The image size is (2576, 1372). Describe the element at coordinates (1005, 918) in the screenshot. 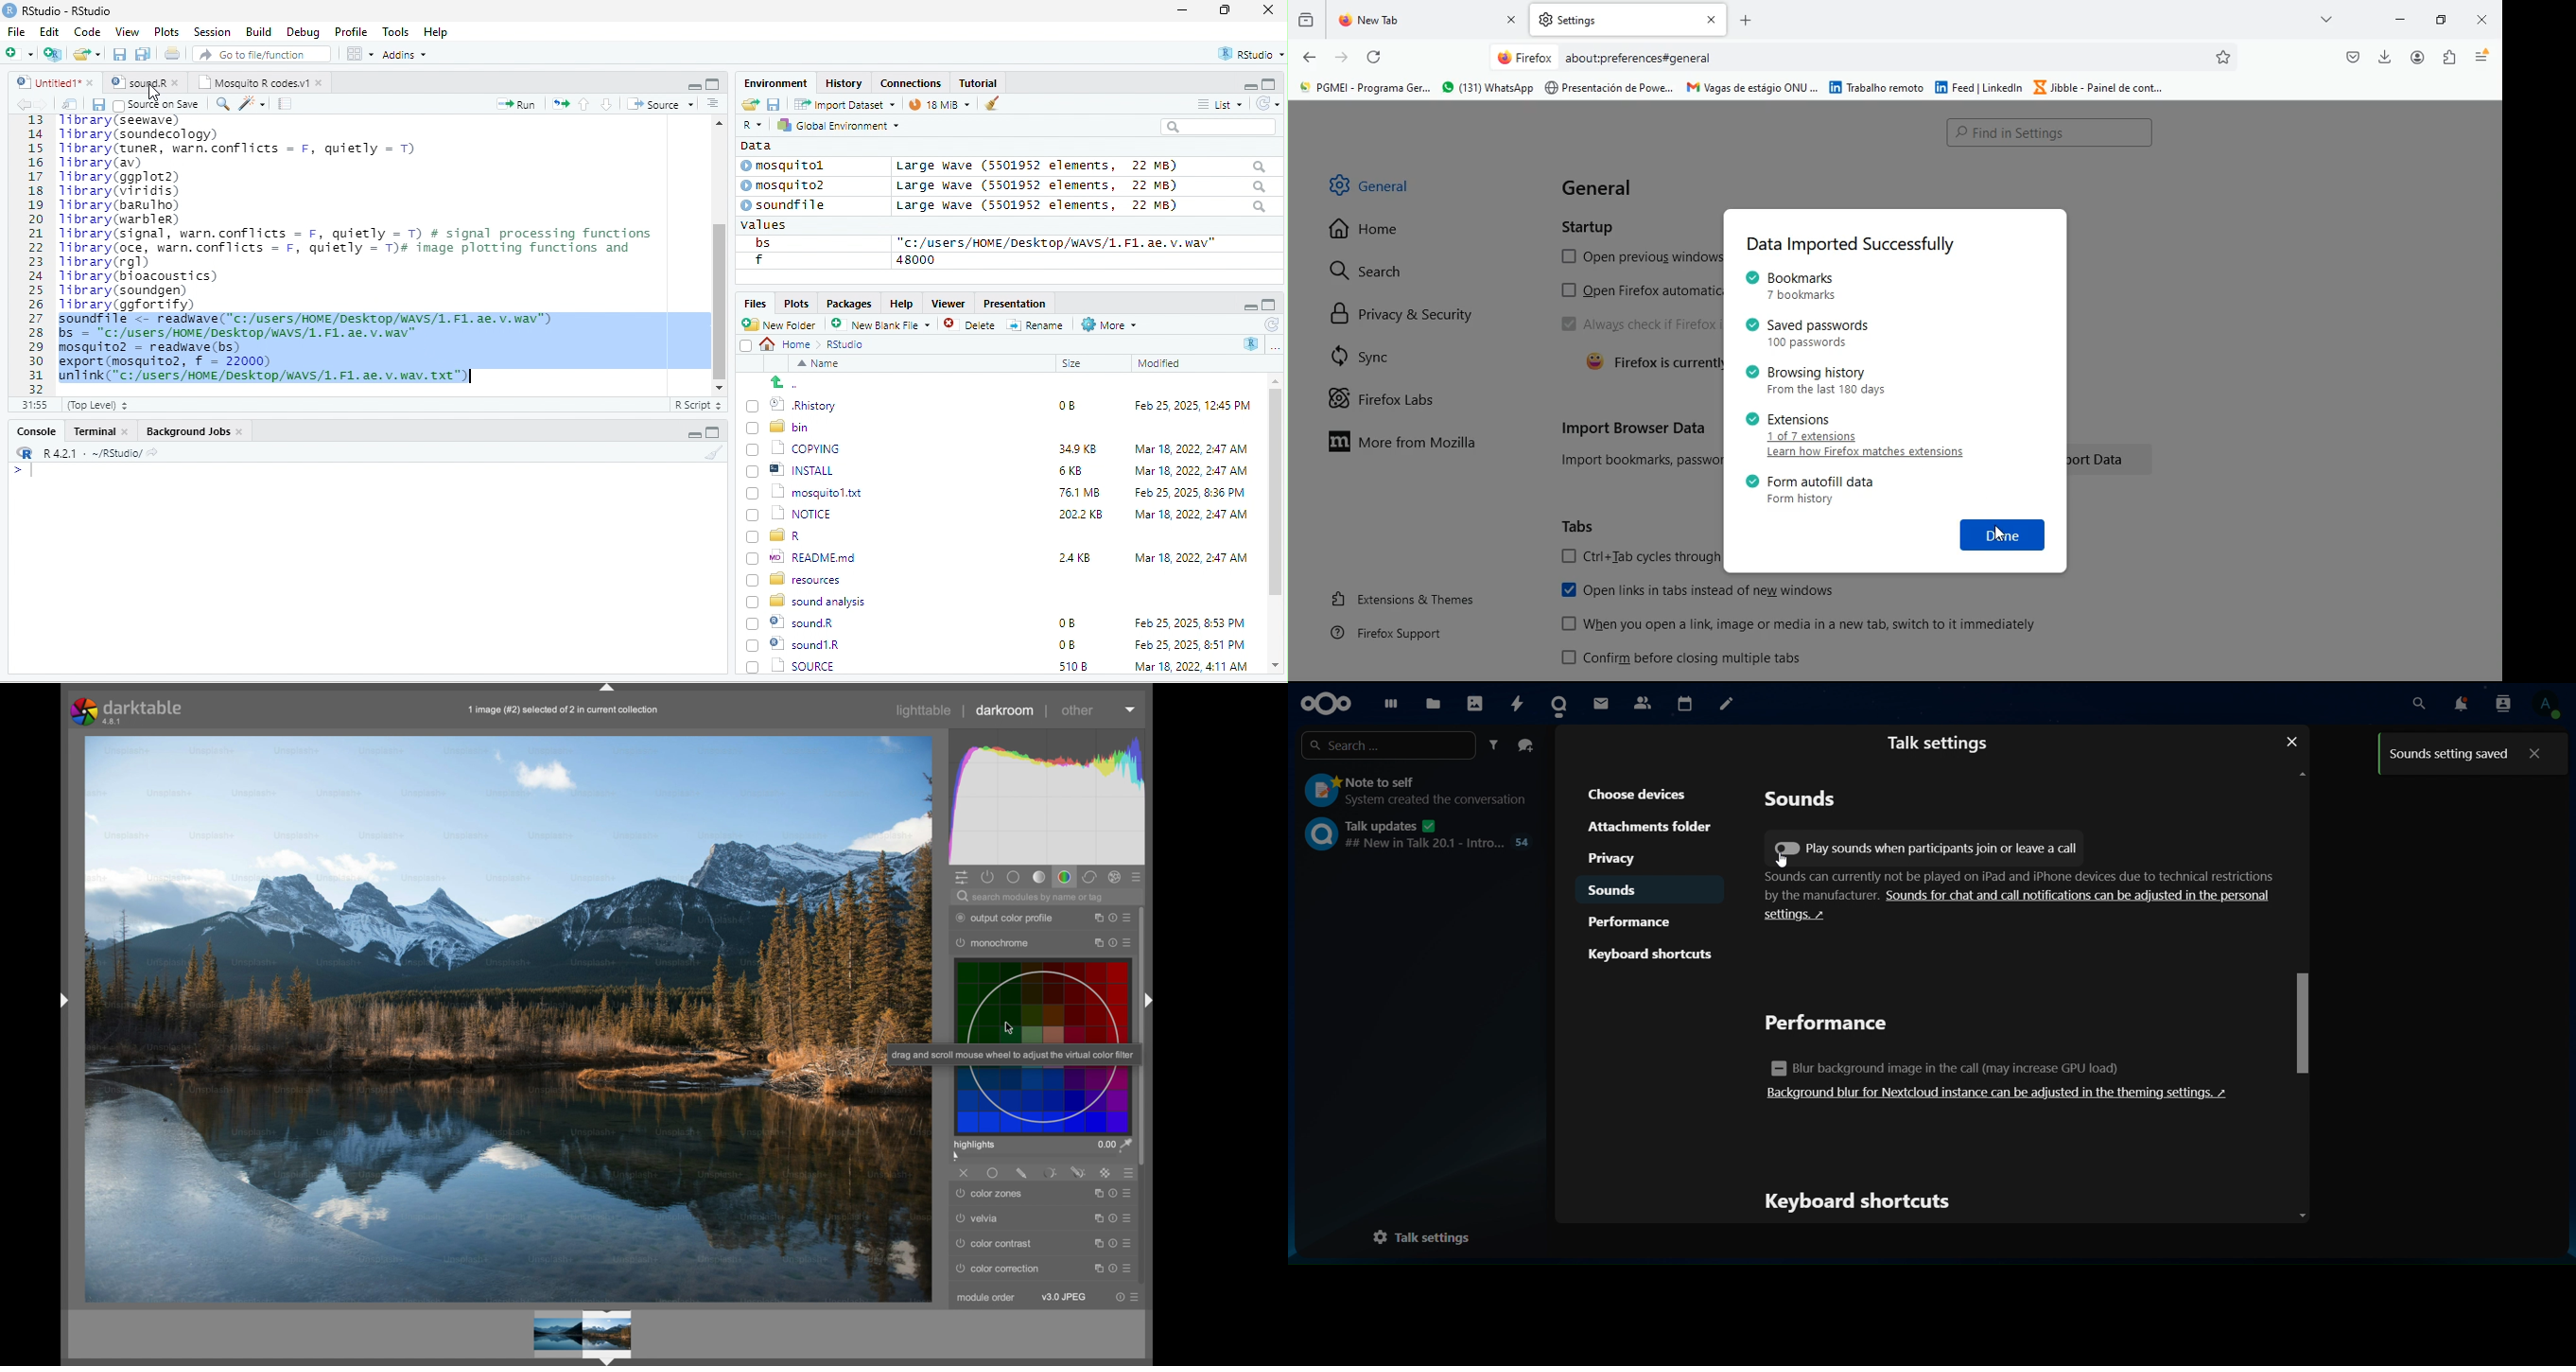

I see `output color profile` at that location.